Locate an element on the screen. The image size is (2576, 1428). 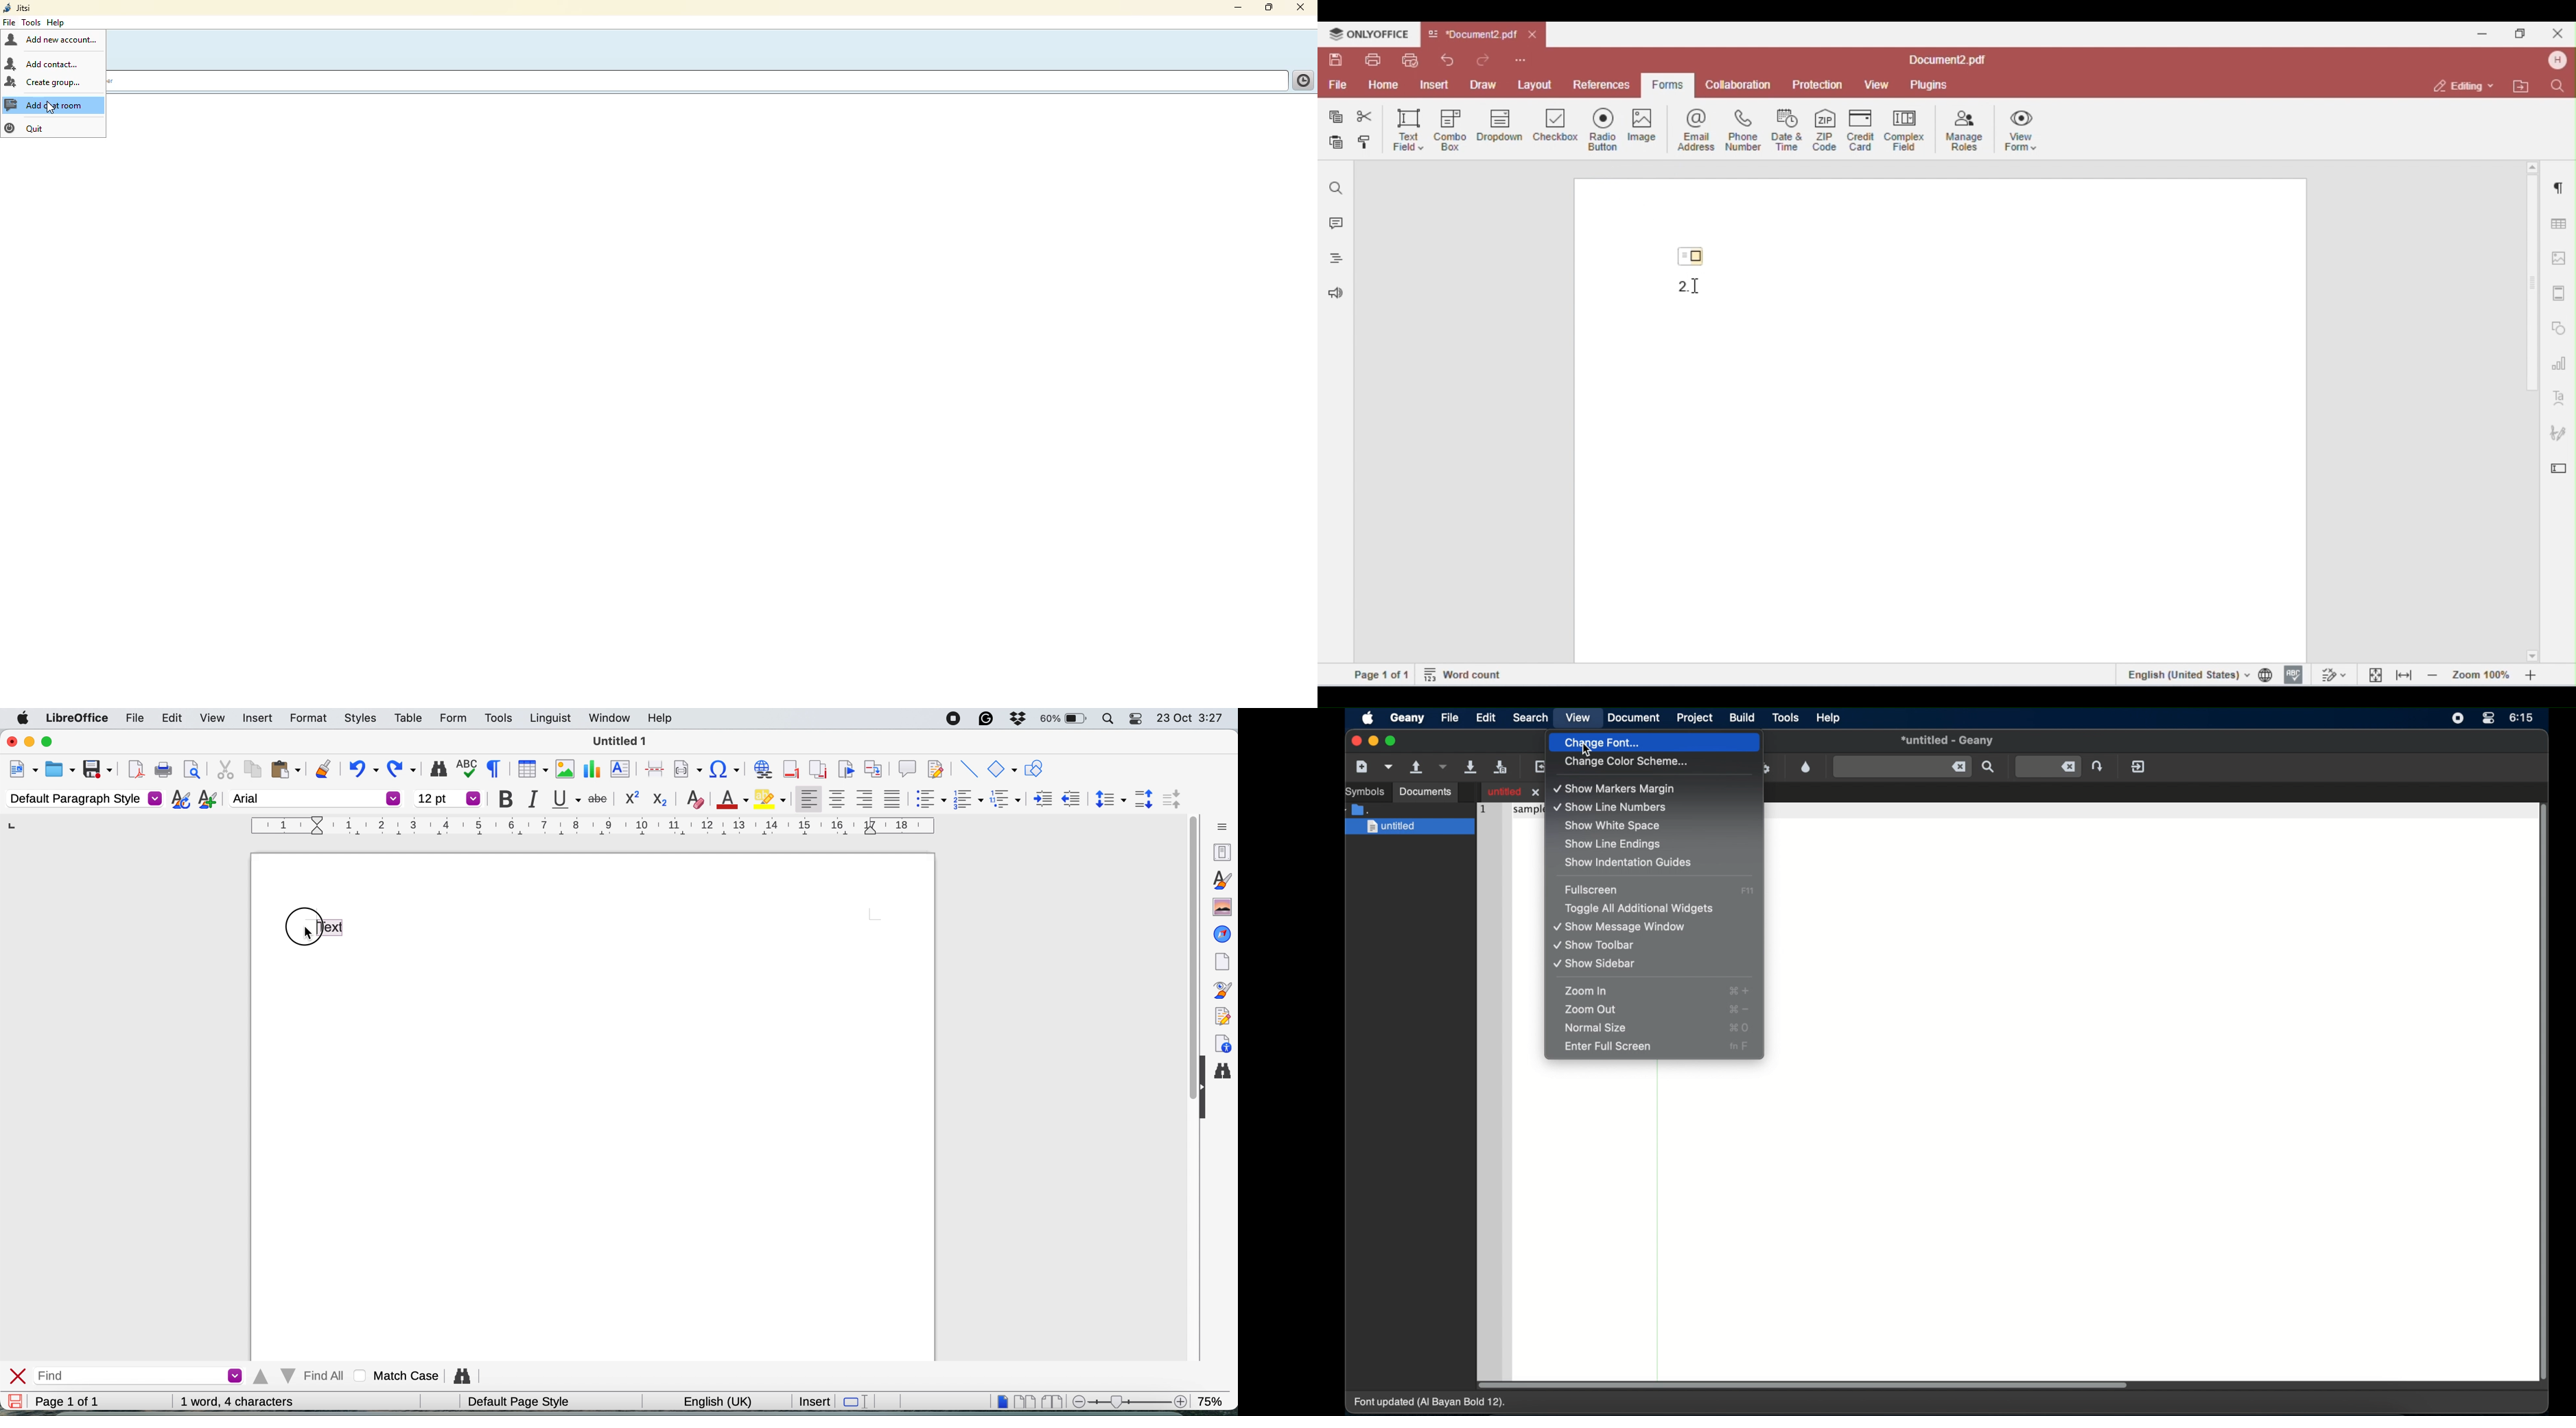
insert is located at coordinates (814, 1401).